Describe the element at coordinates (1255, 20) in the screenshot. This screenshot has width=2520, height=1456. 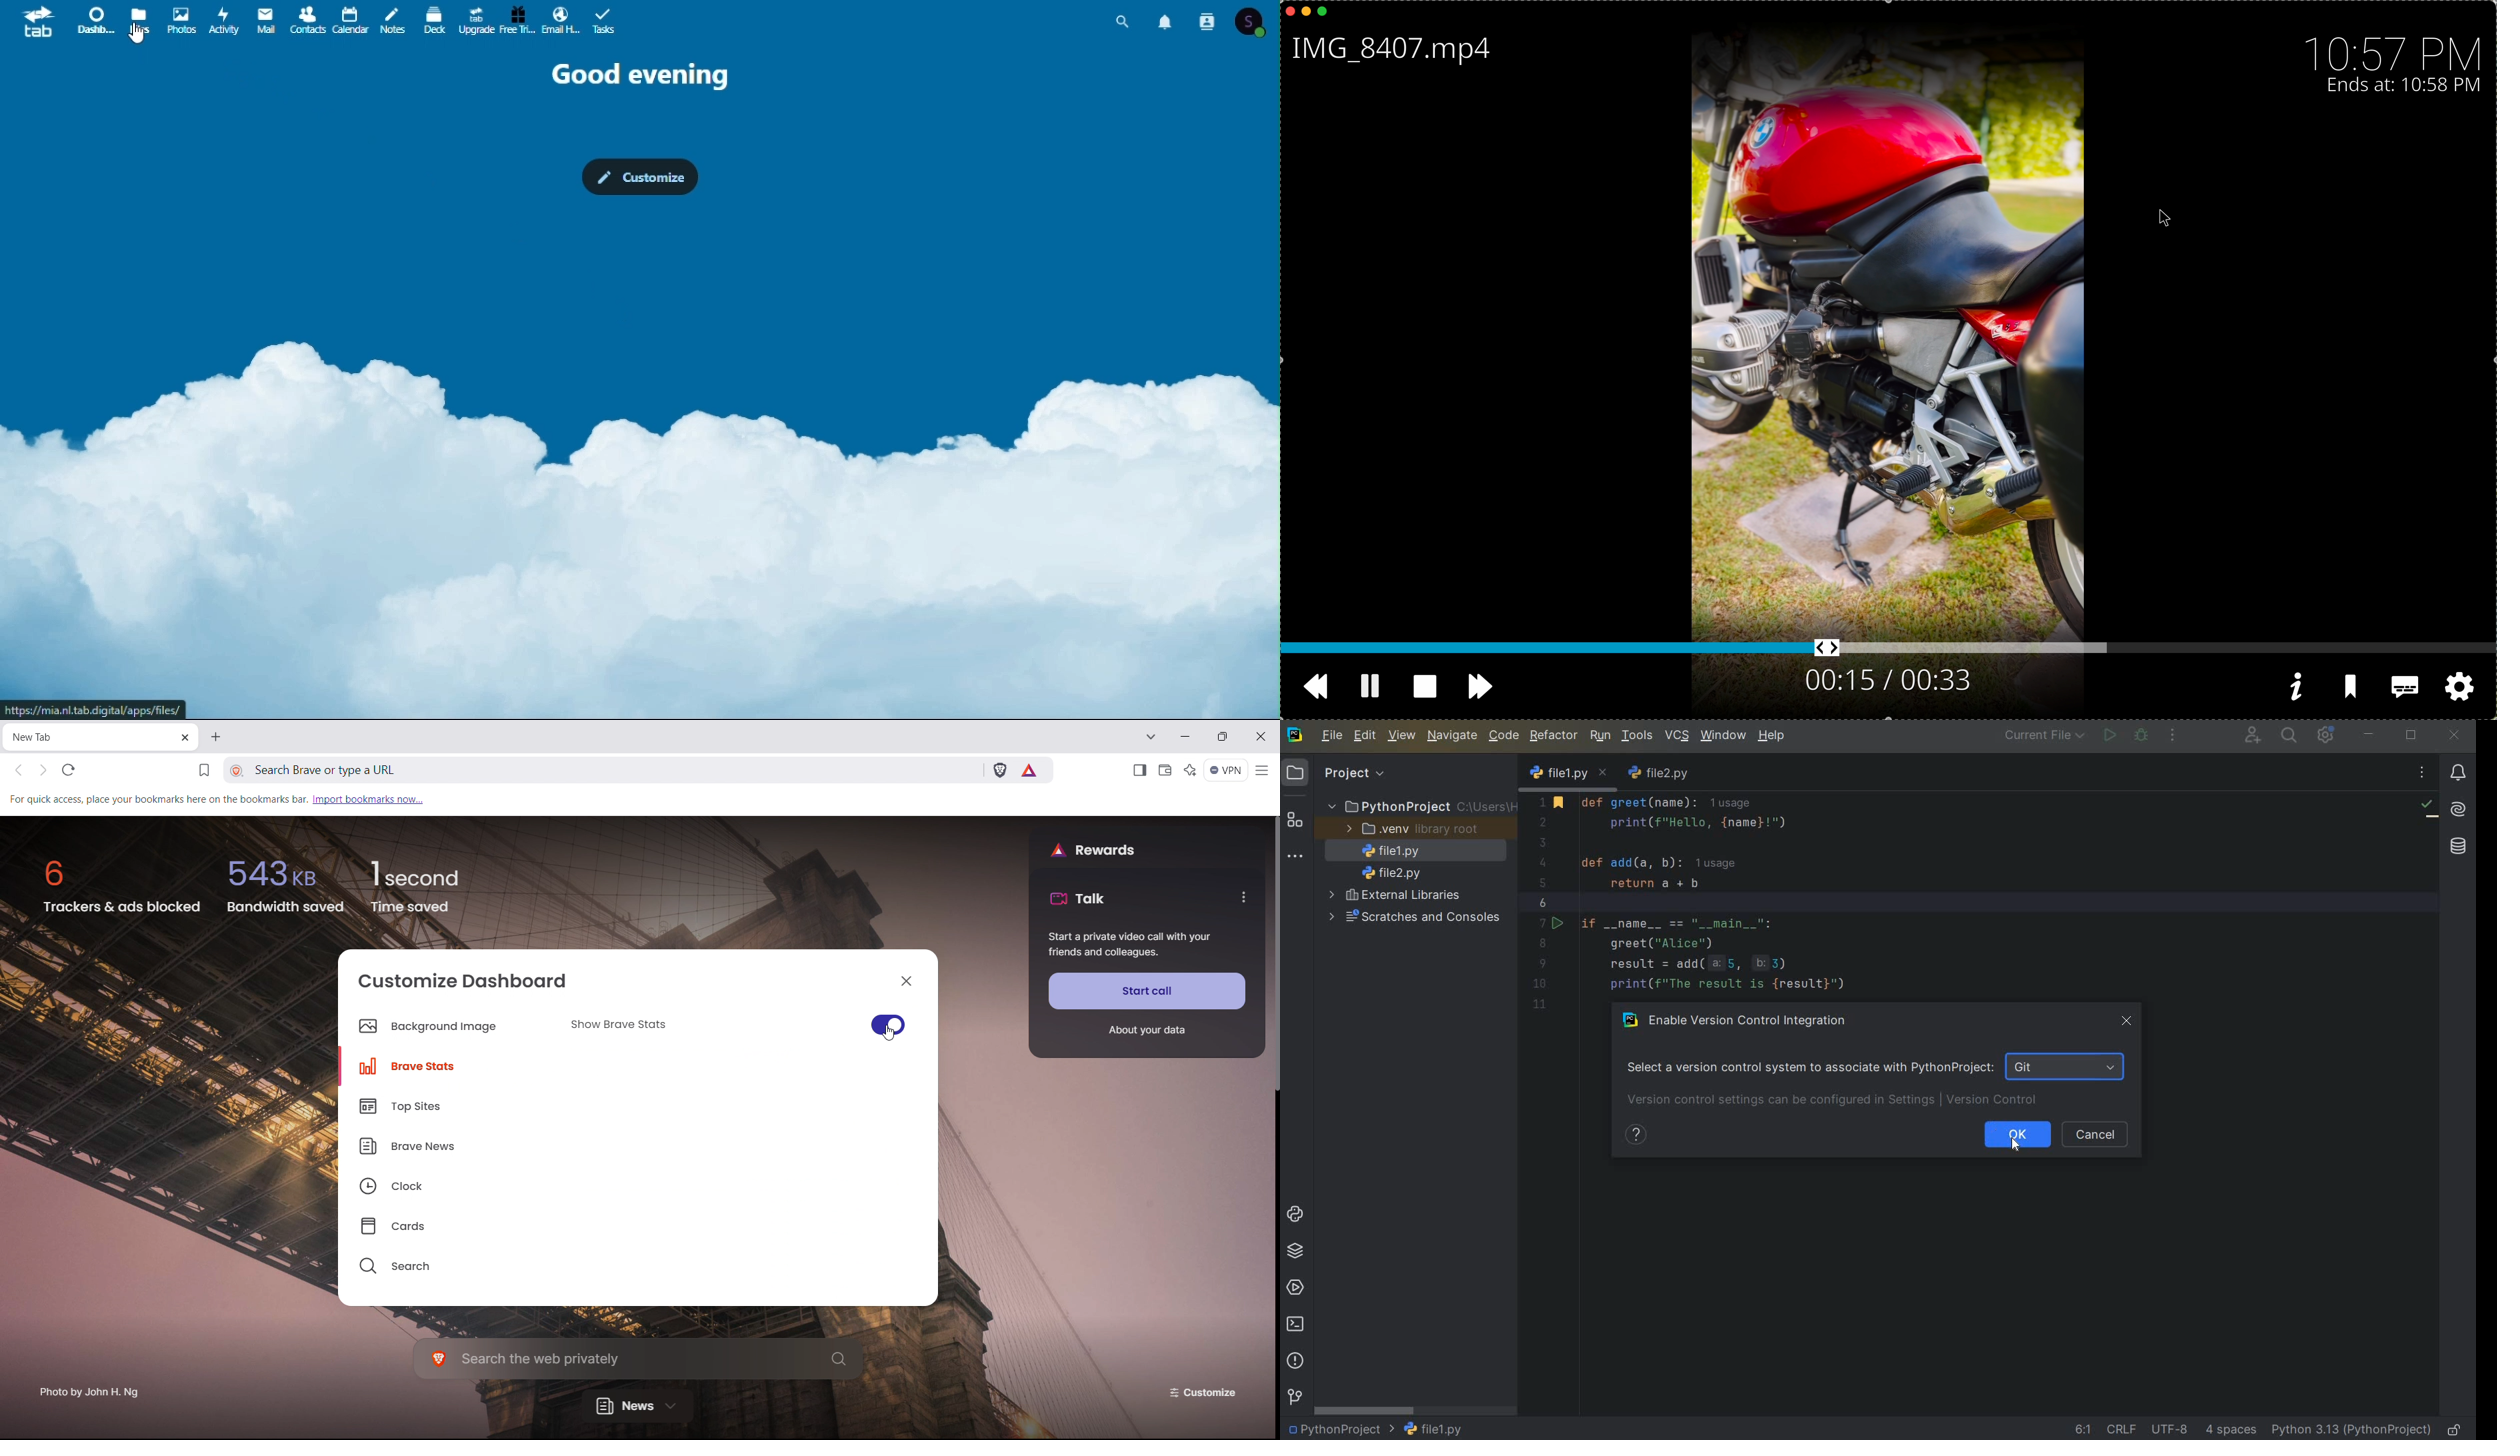
I see `account icon` at that location.